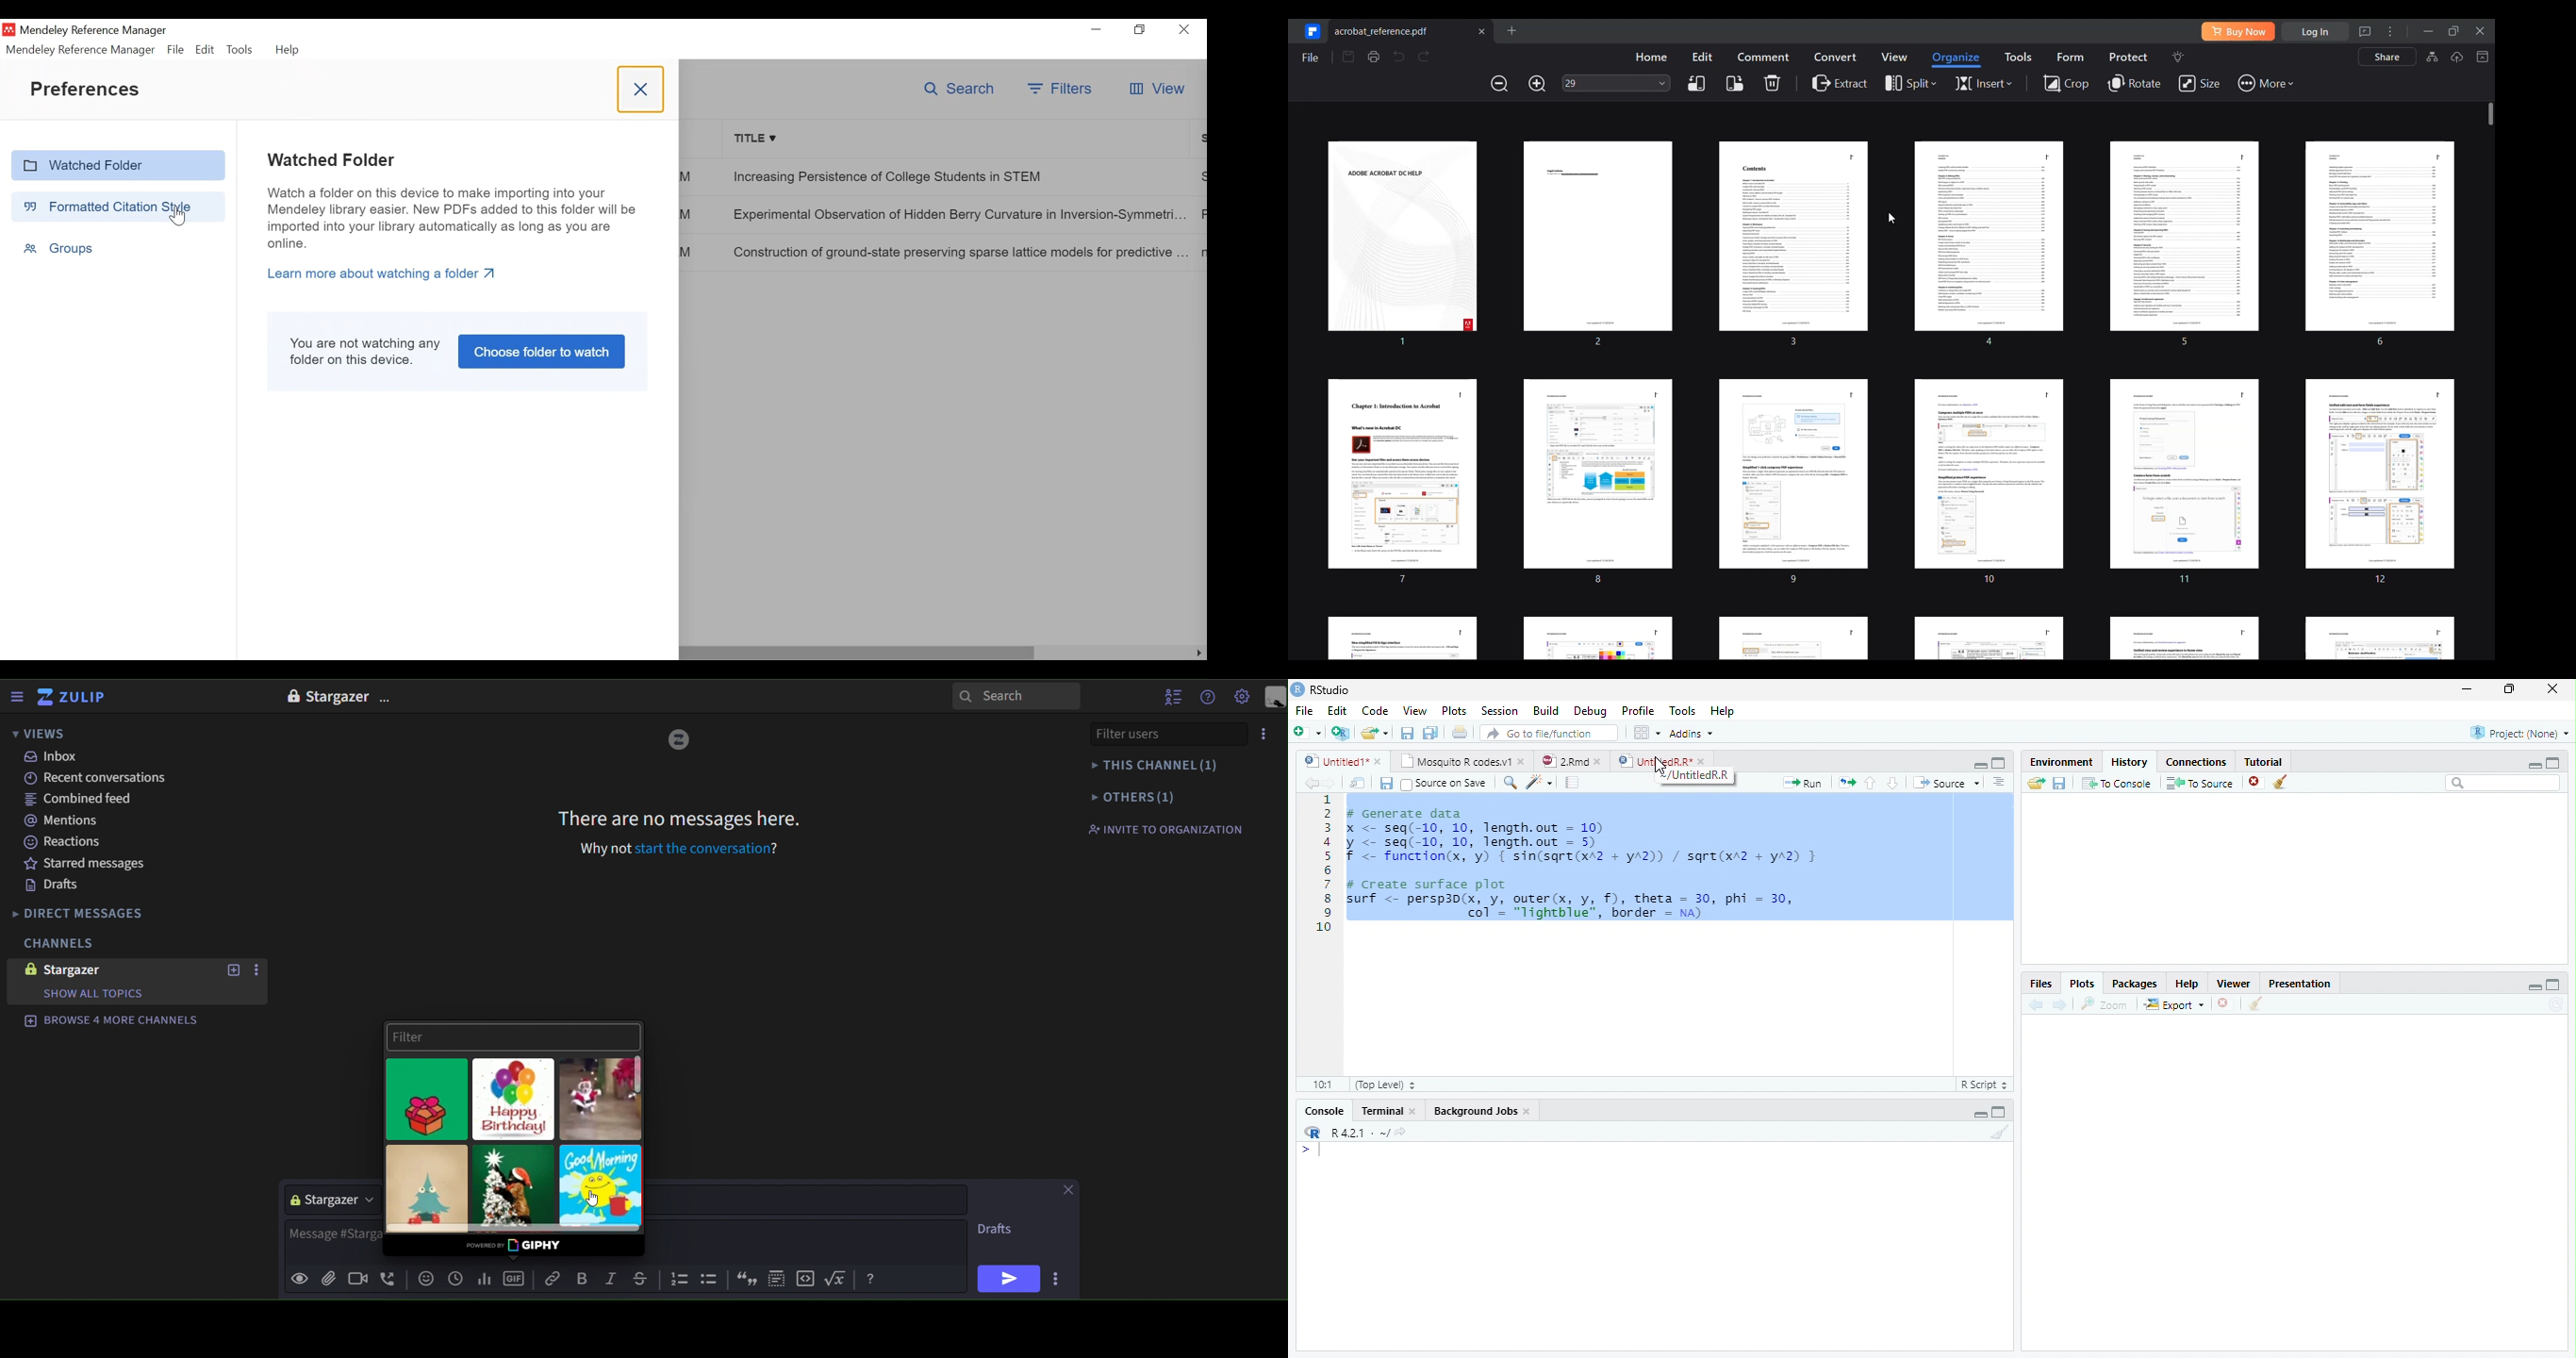  What do you see at coordinates (1311, 1152) in the screenshot?
I see `New line` at bounding box center [1311, 1152].